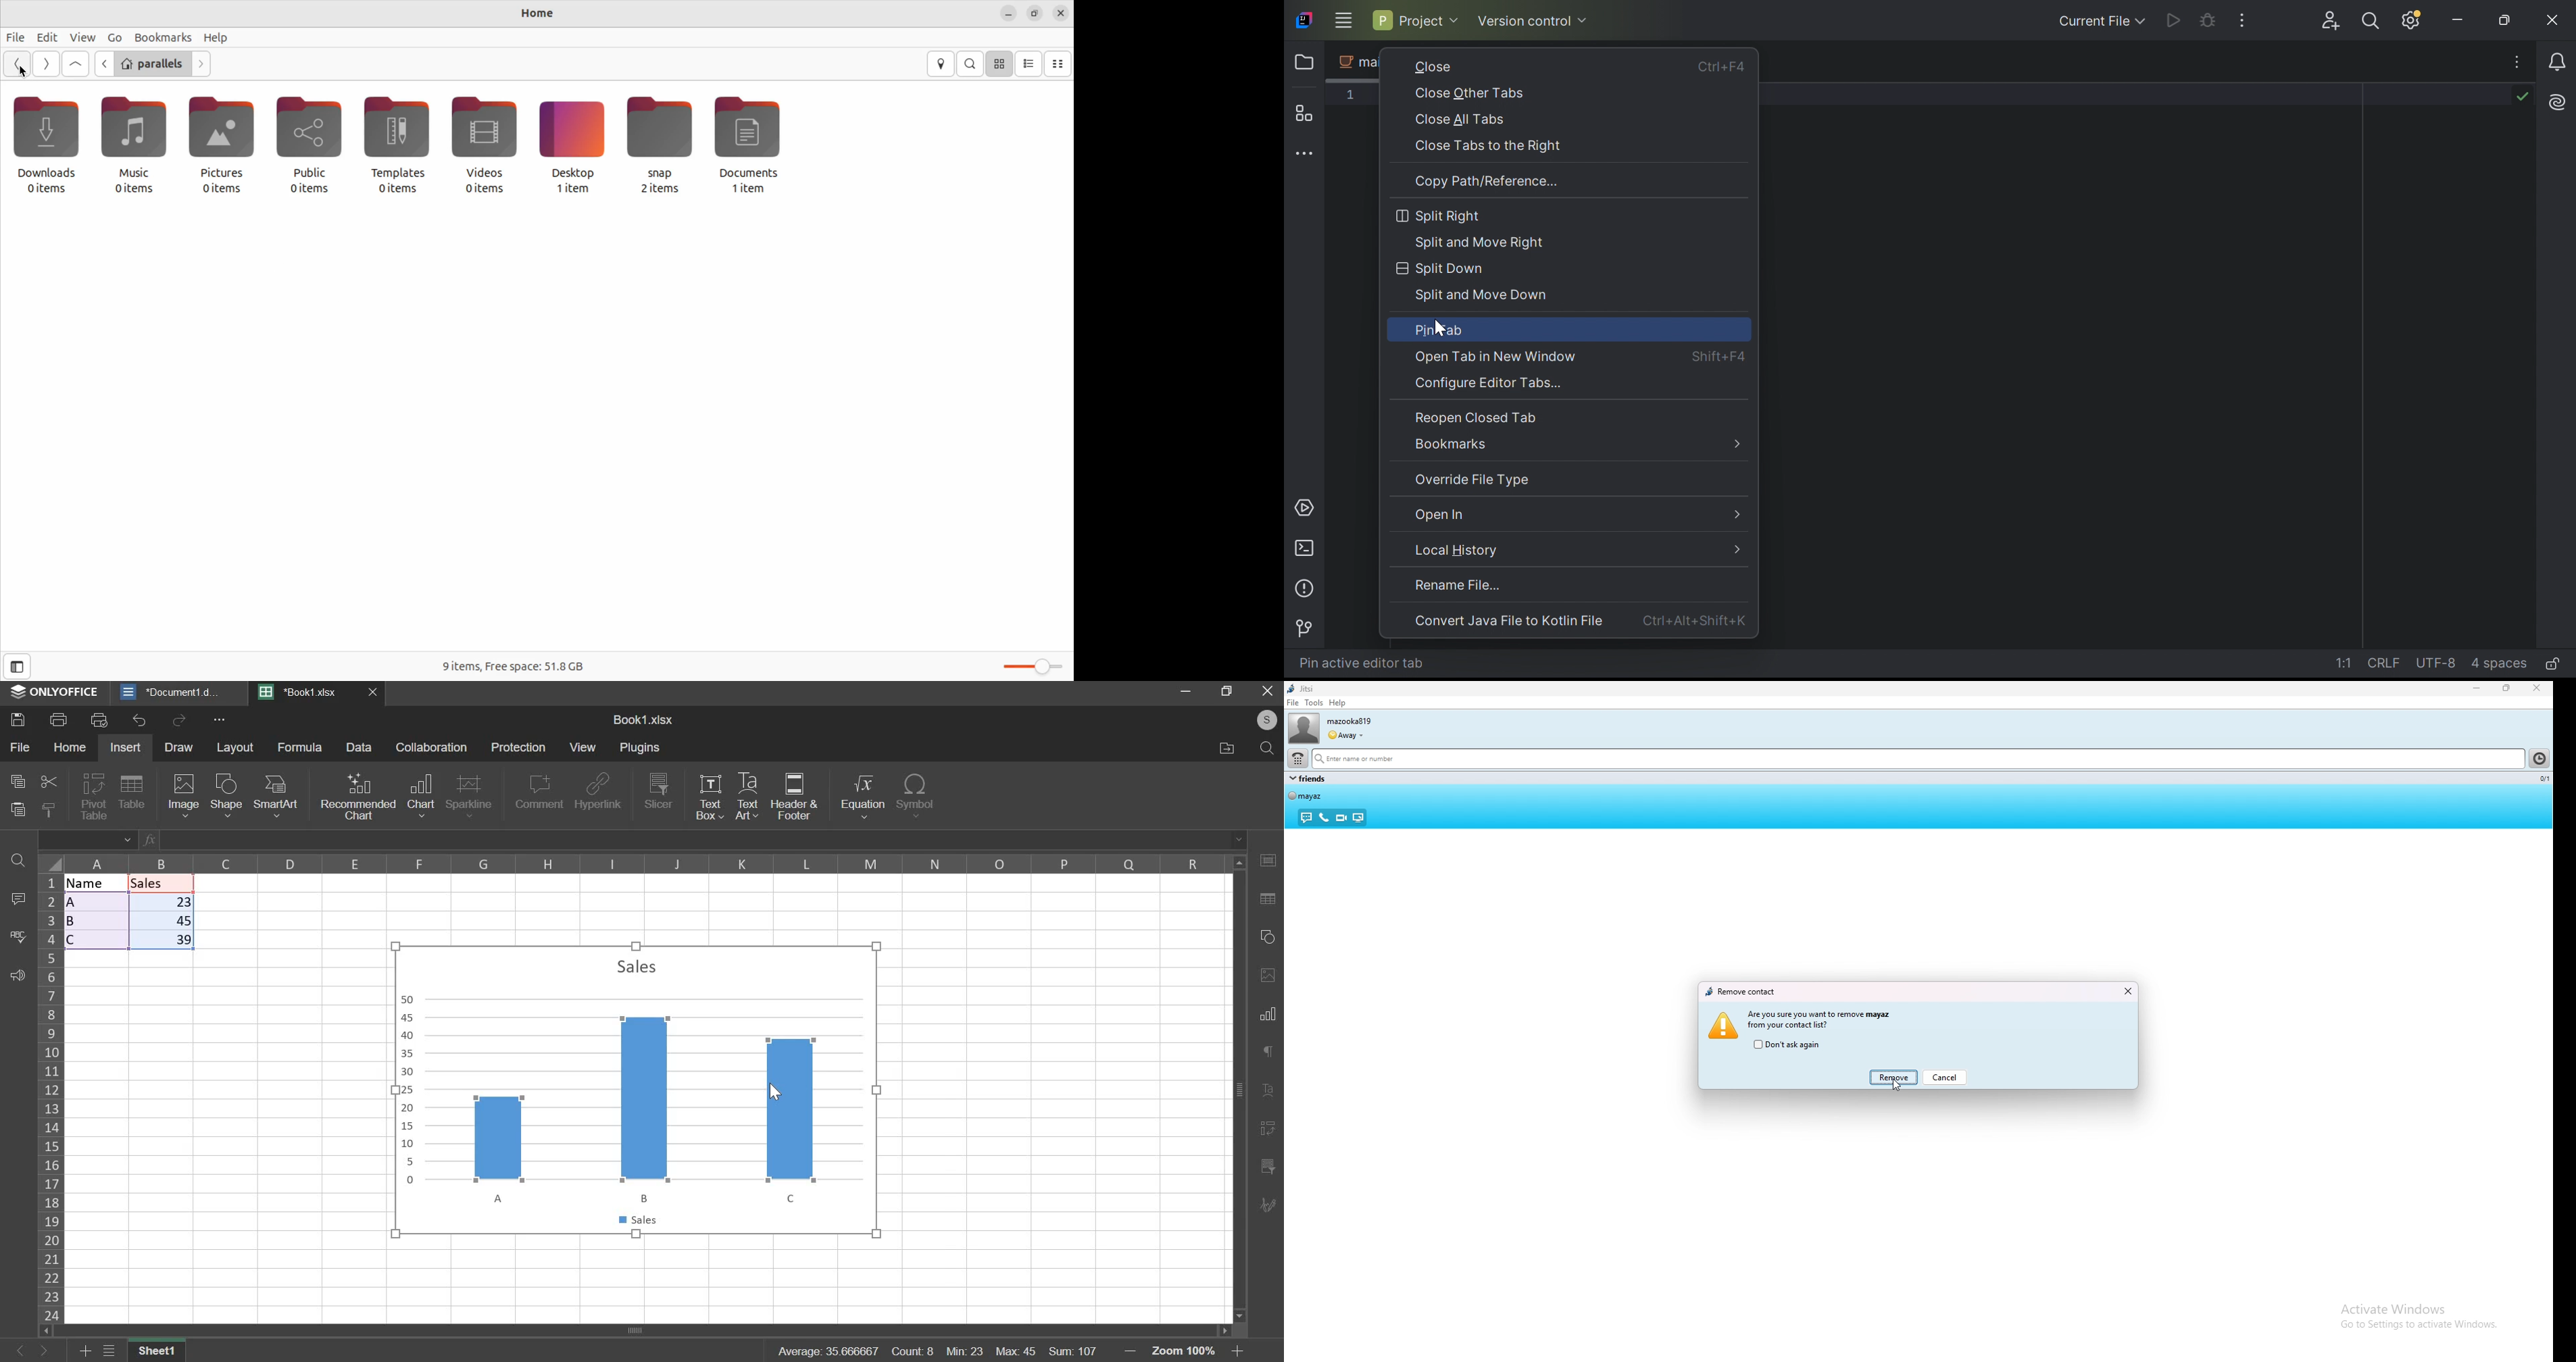 Image resolution: width=2576 pixels, height=1372 pixels. What do you see at coordinates (1489, 182) in the screenshot?
I see `Copy path/reference...` at bounding box center [1489, 182].